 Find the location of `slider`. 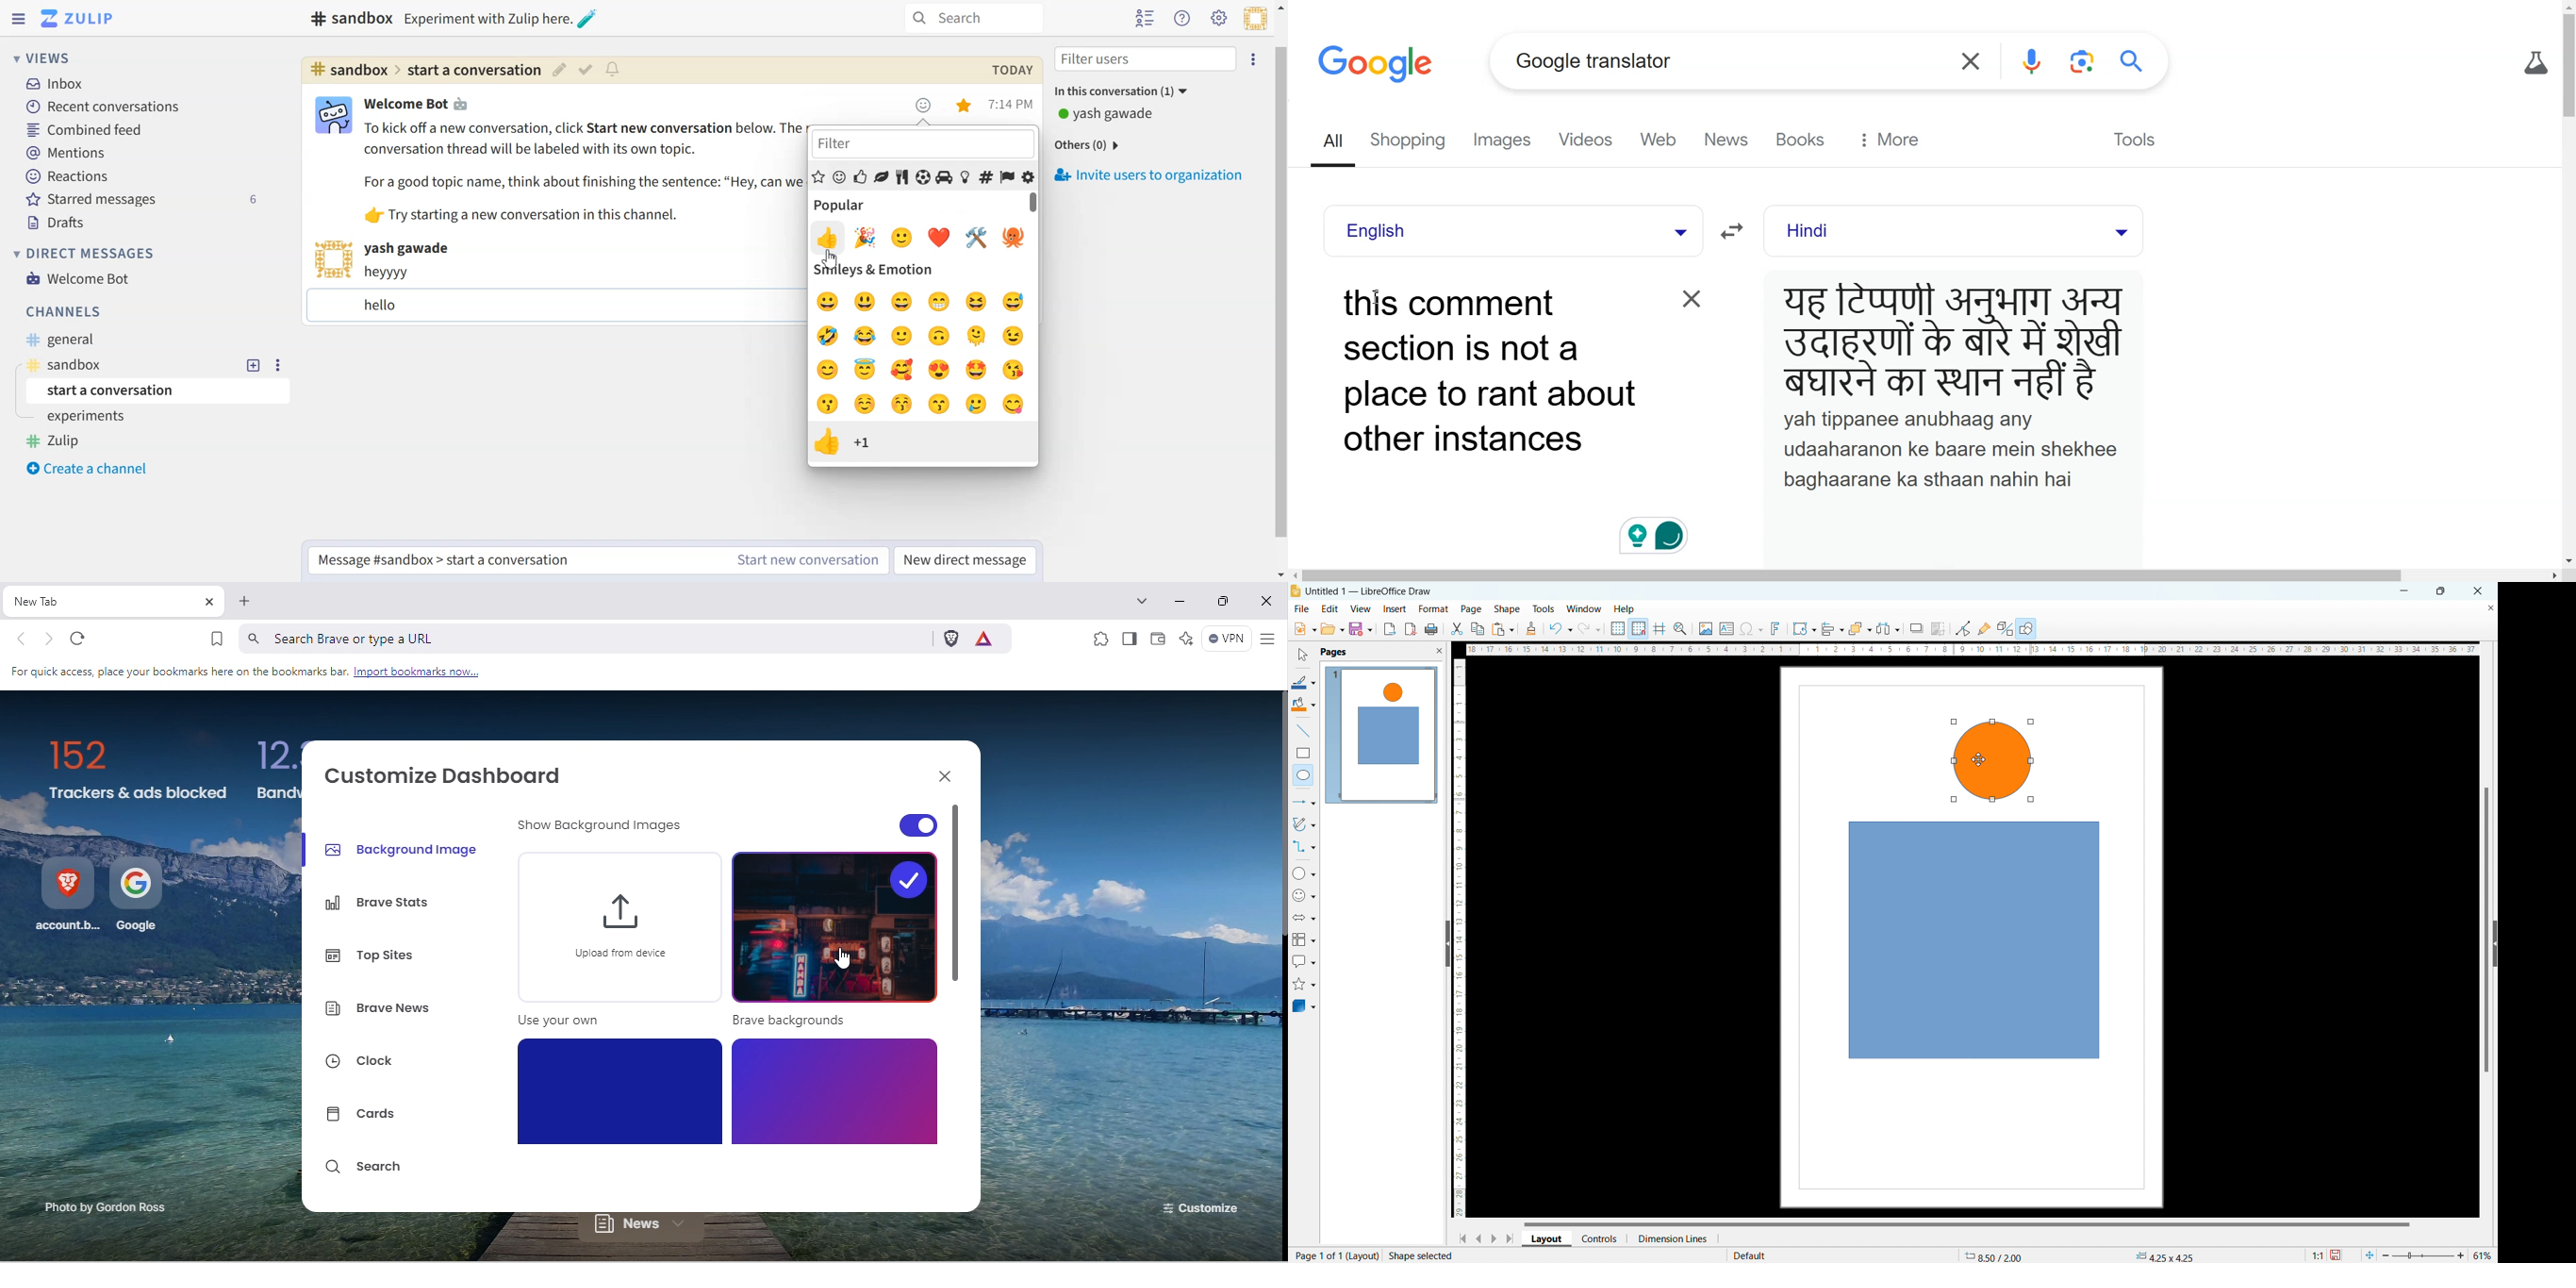

slider is located at coordinates (2423, 1255).